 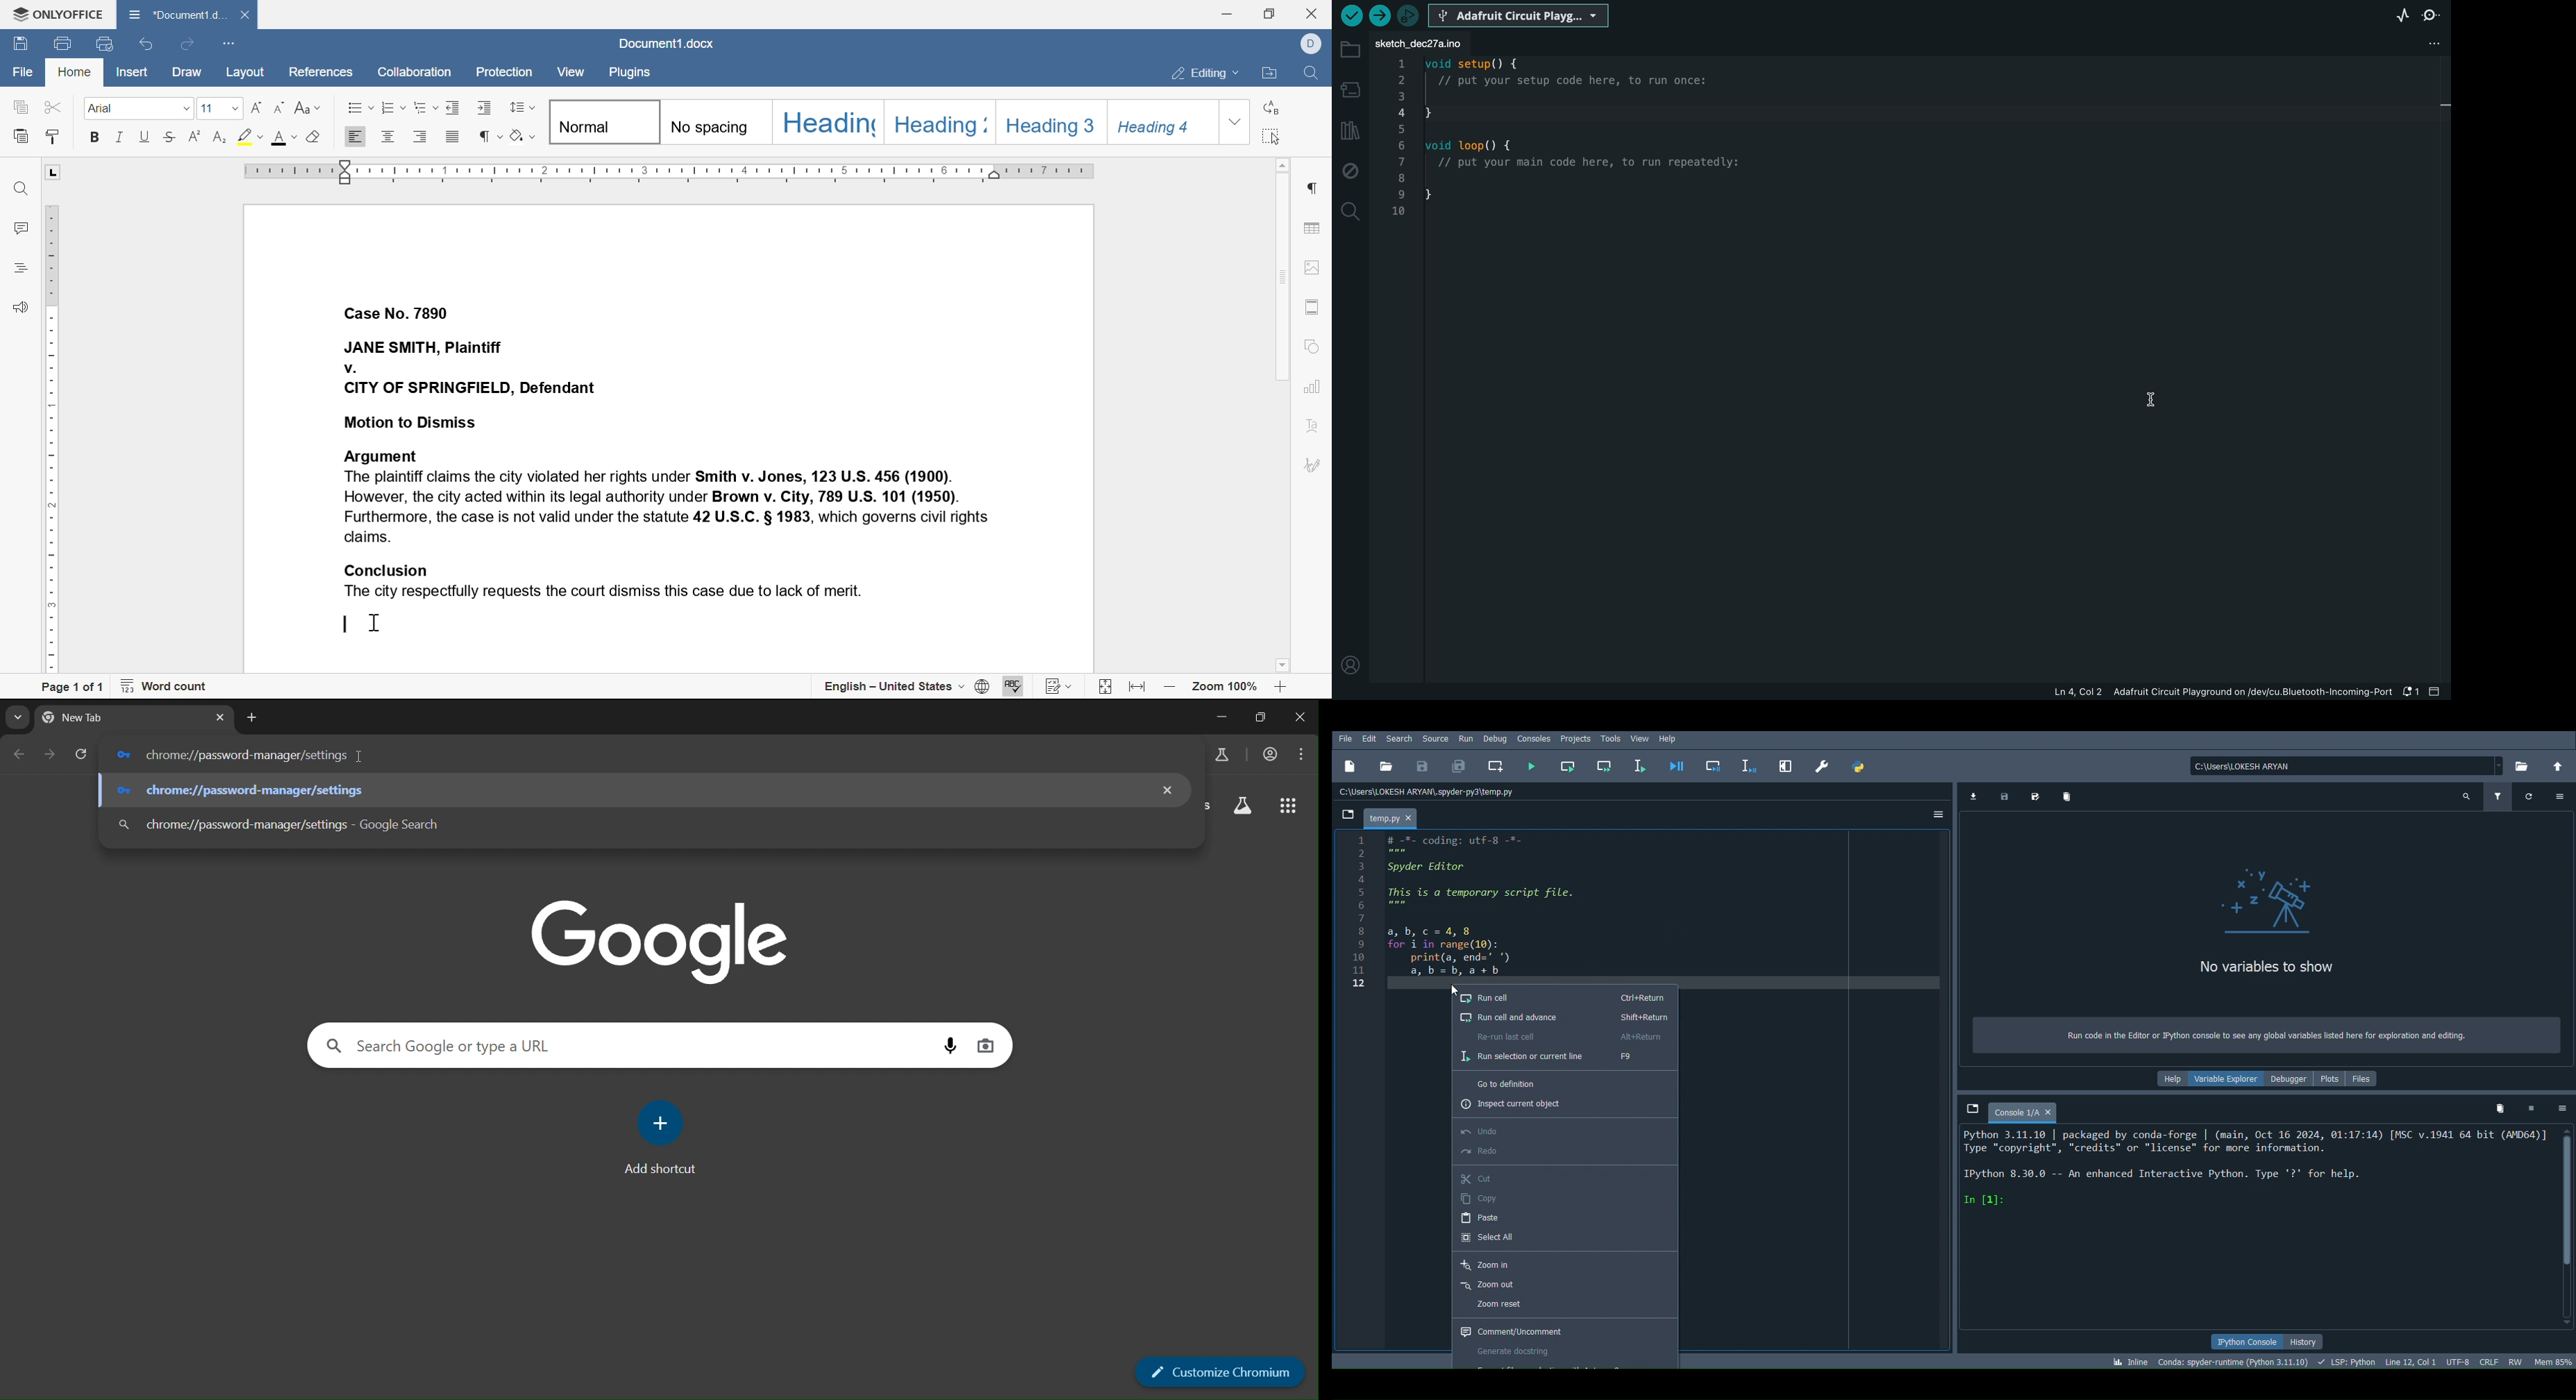 What do you see at coordinates (2023, 1112) in the screenshot?
I see `Console` at bounding box center [2023, 1112].